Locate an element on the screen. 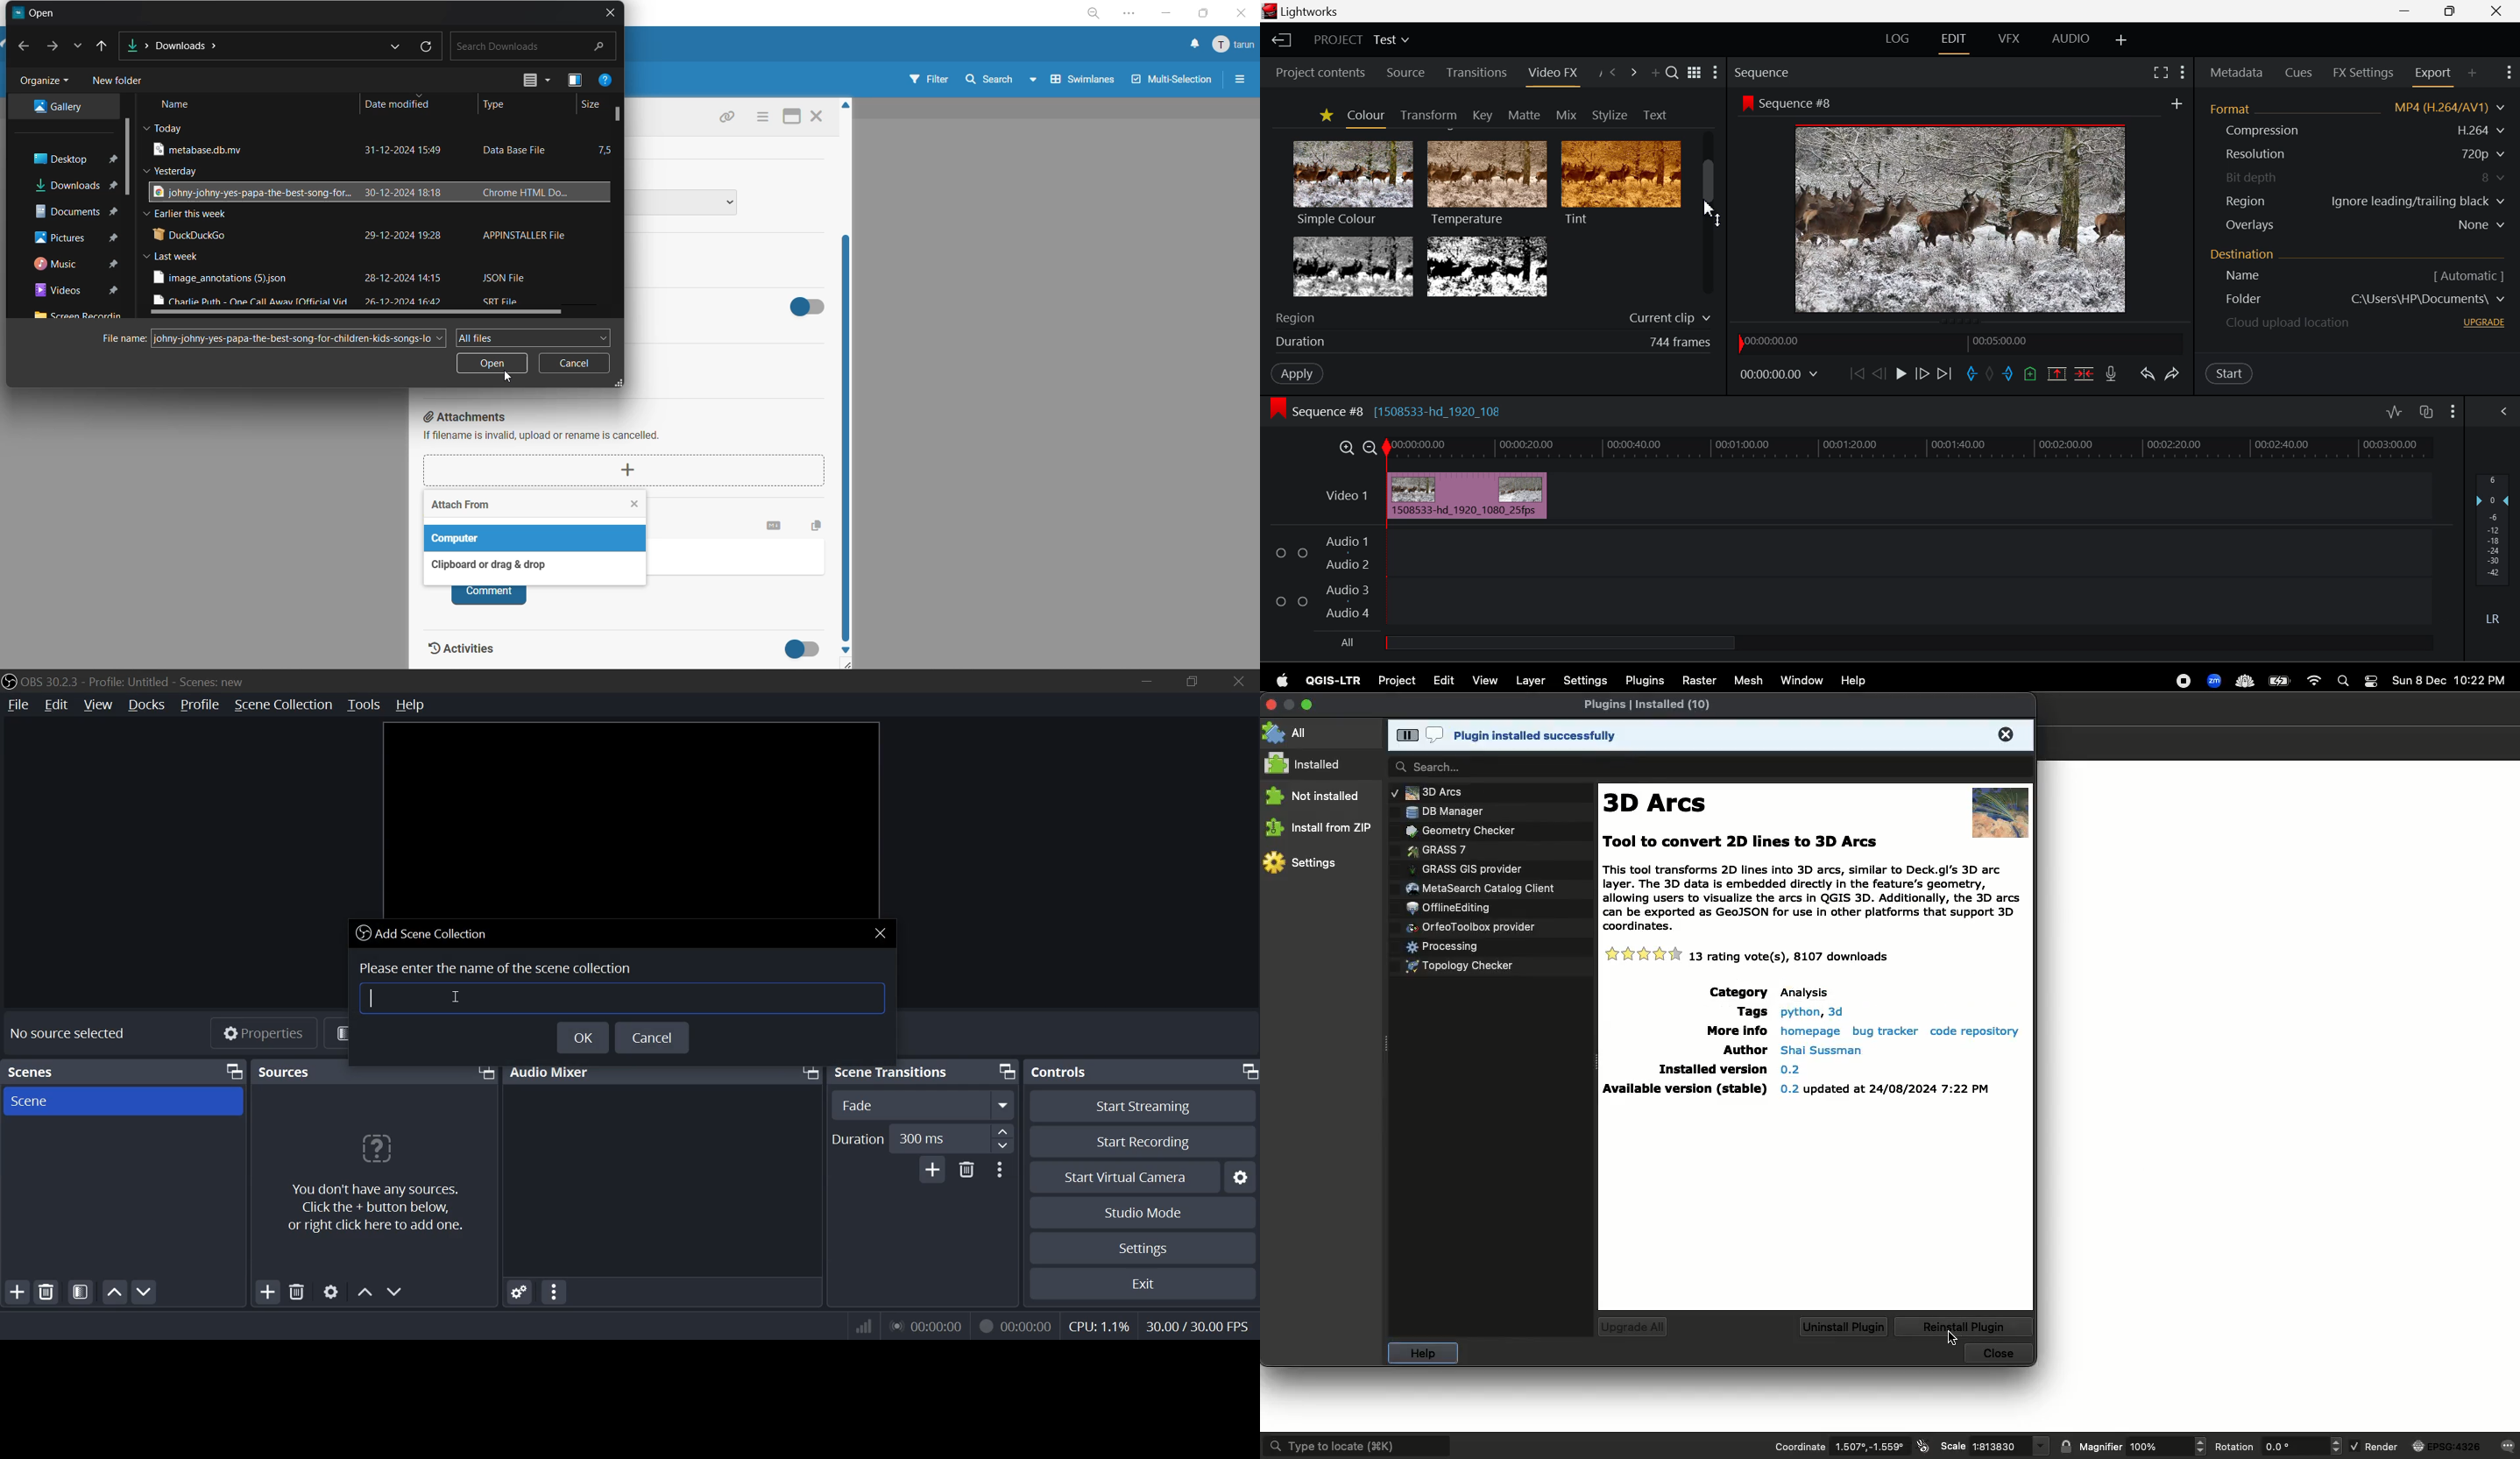  settings is located at coordinates (329, 1293).